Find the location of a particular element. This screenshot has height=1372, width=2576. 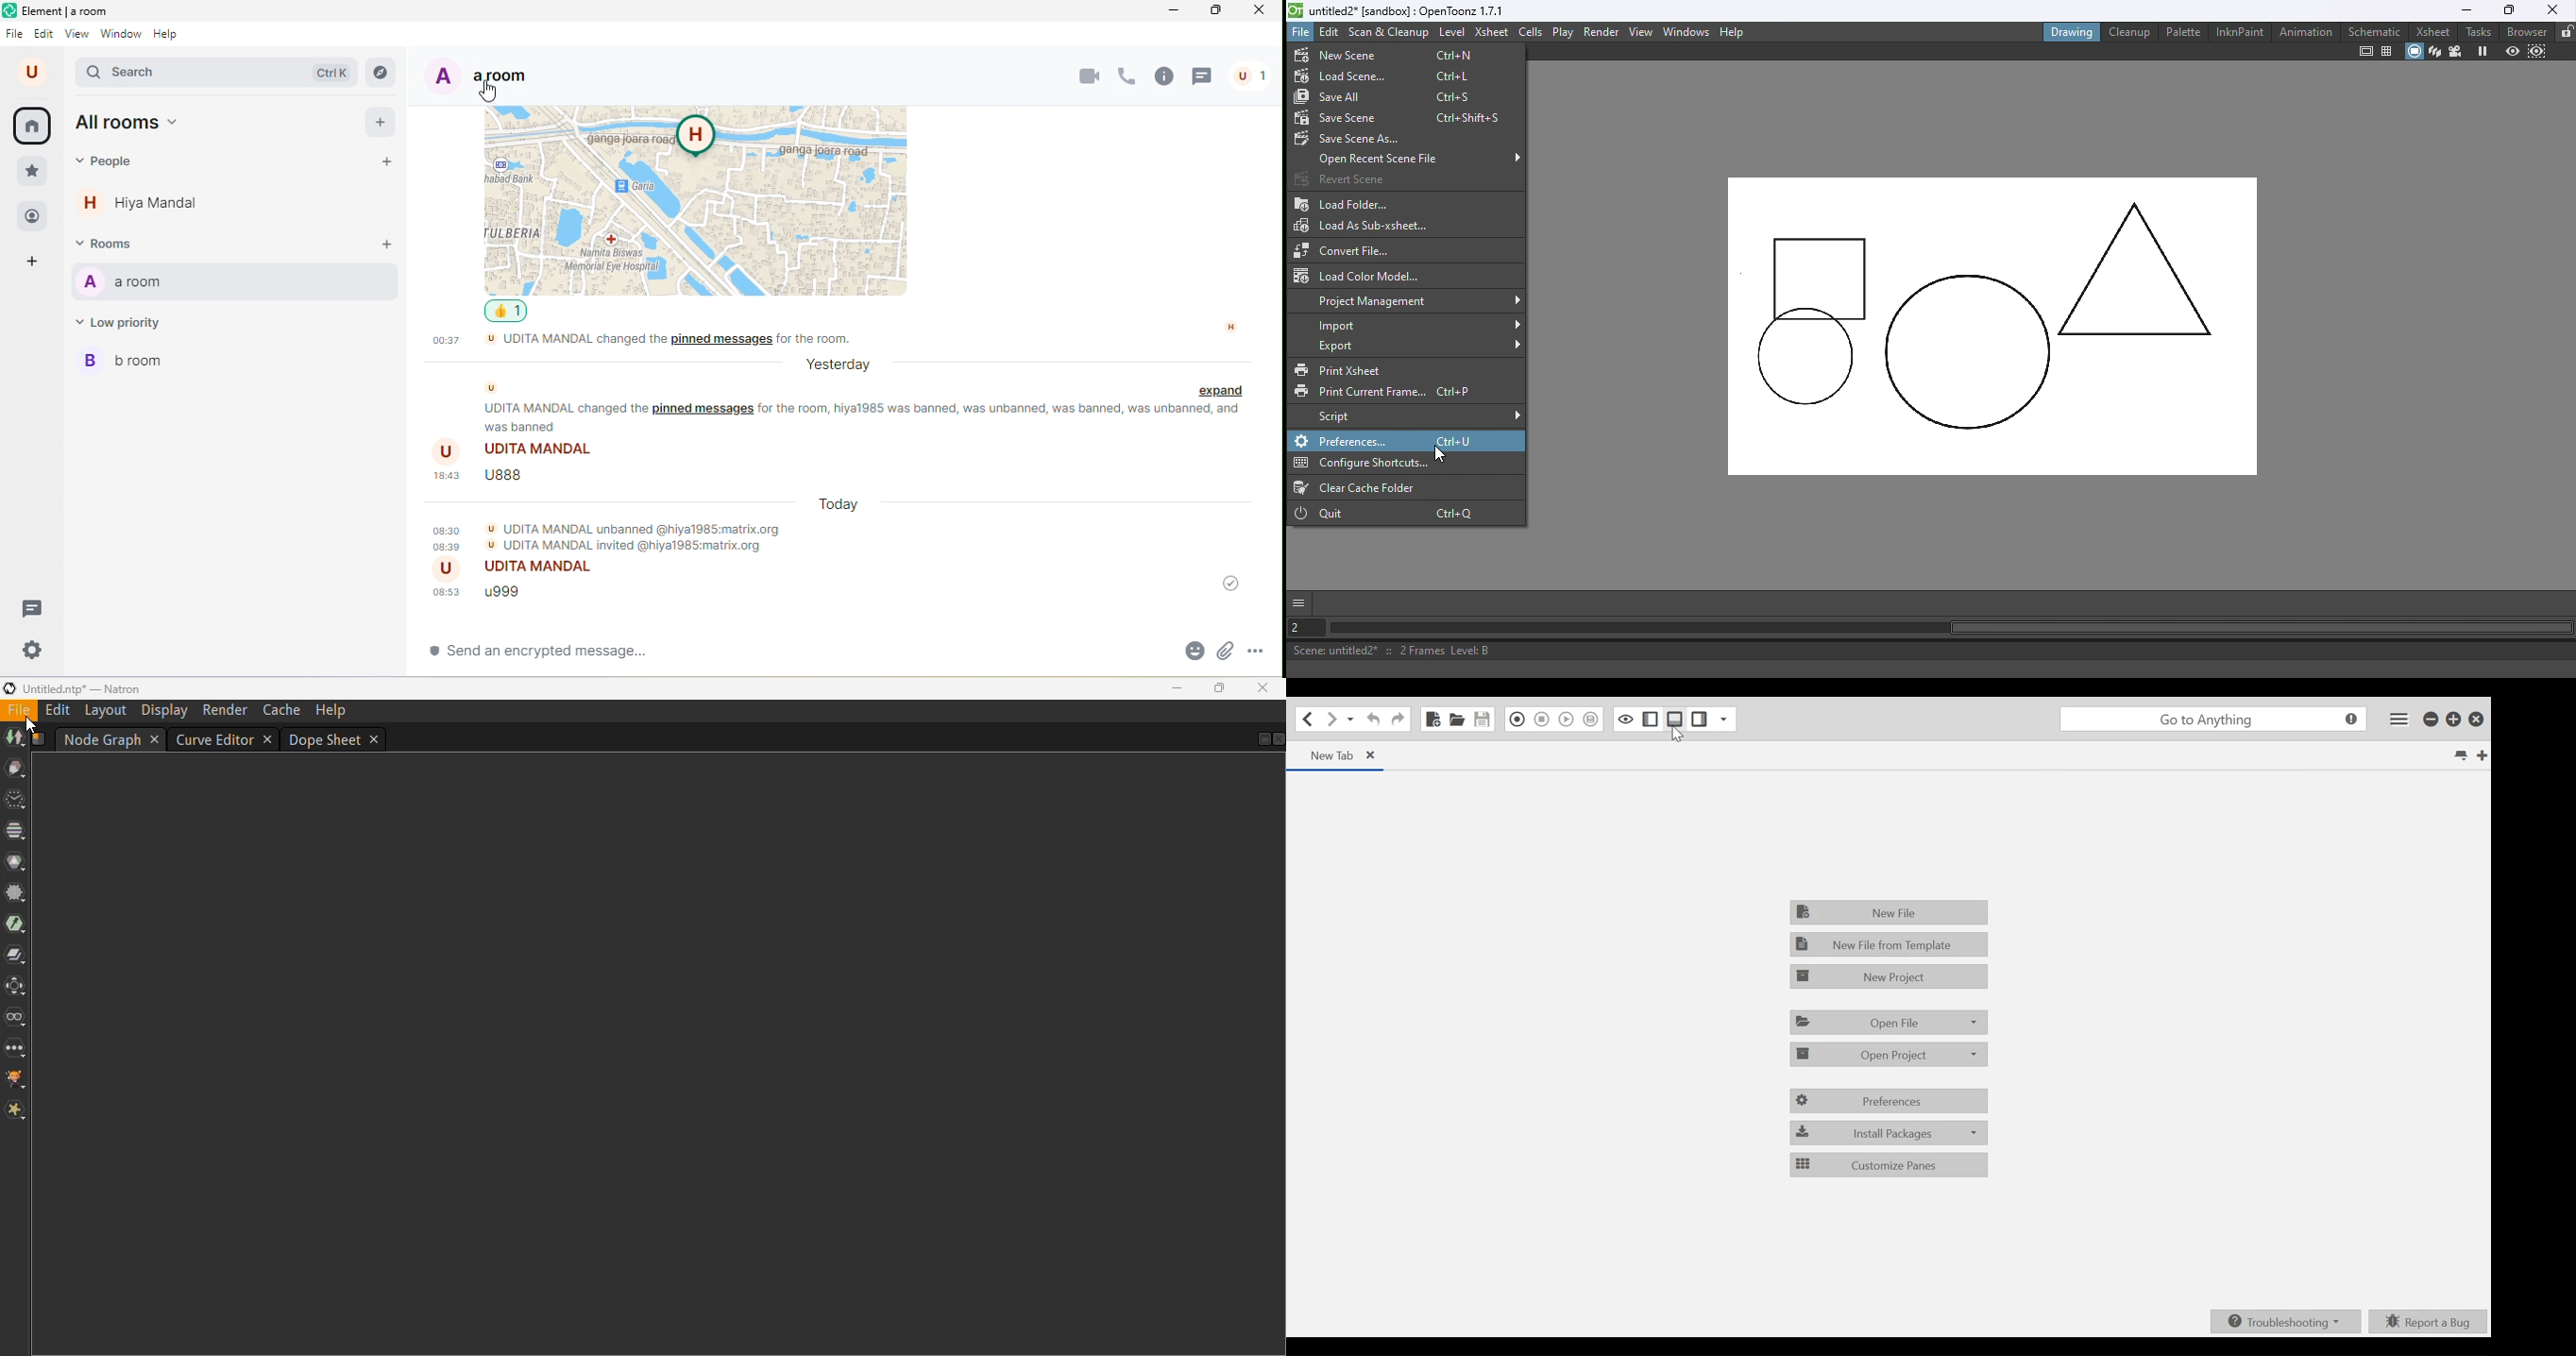

untitled2* [sandbox] : OpenToonz 1.7.1 is located at coordinates (1398, 10).